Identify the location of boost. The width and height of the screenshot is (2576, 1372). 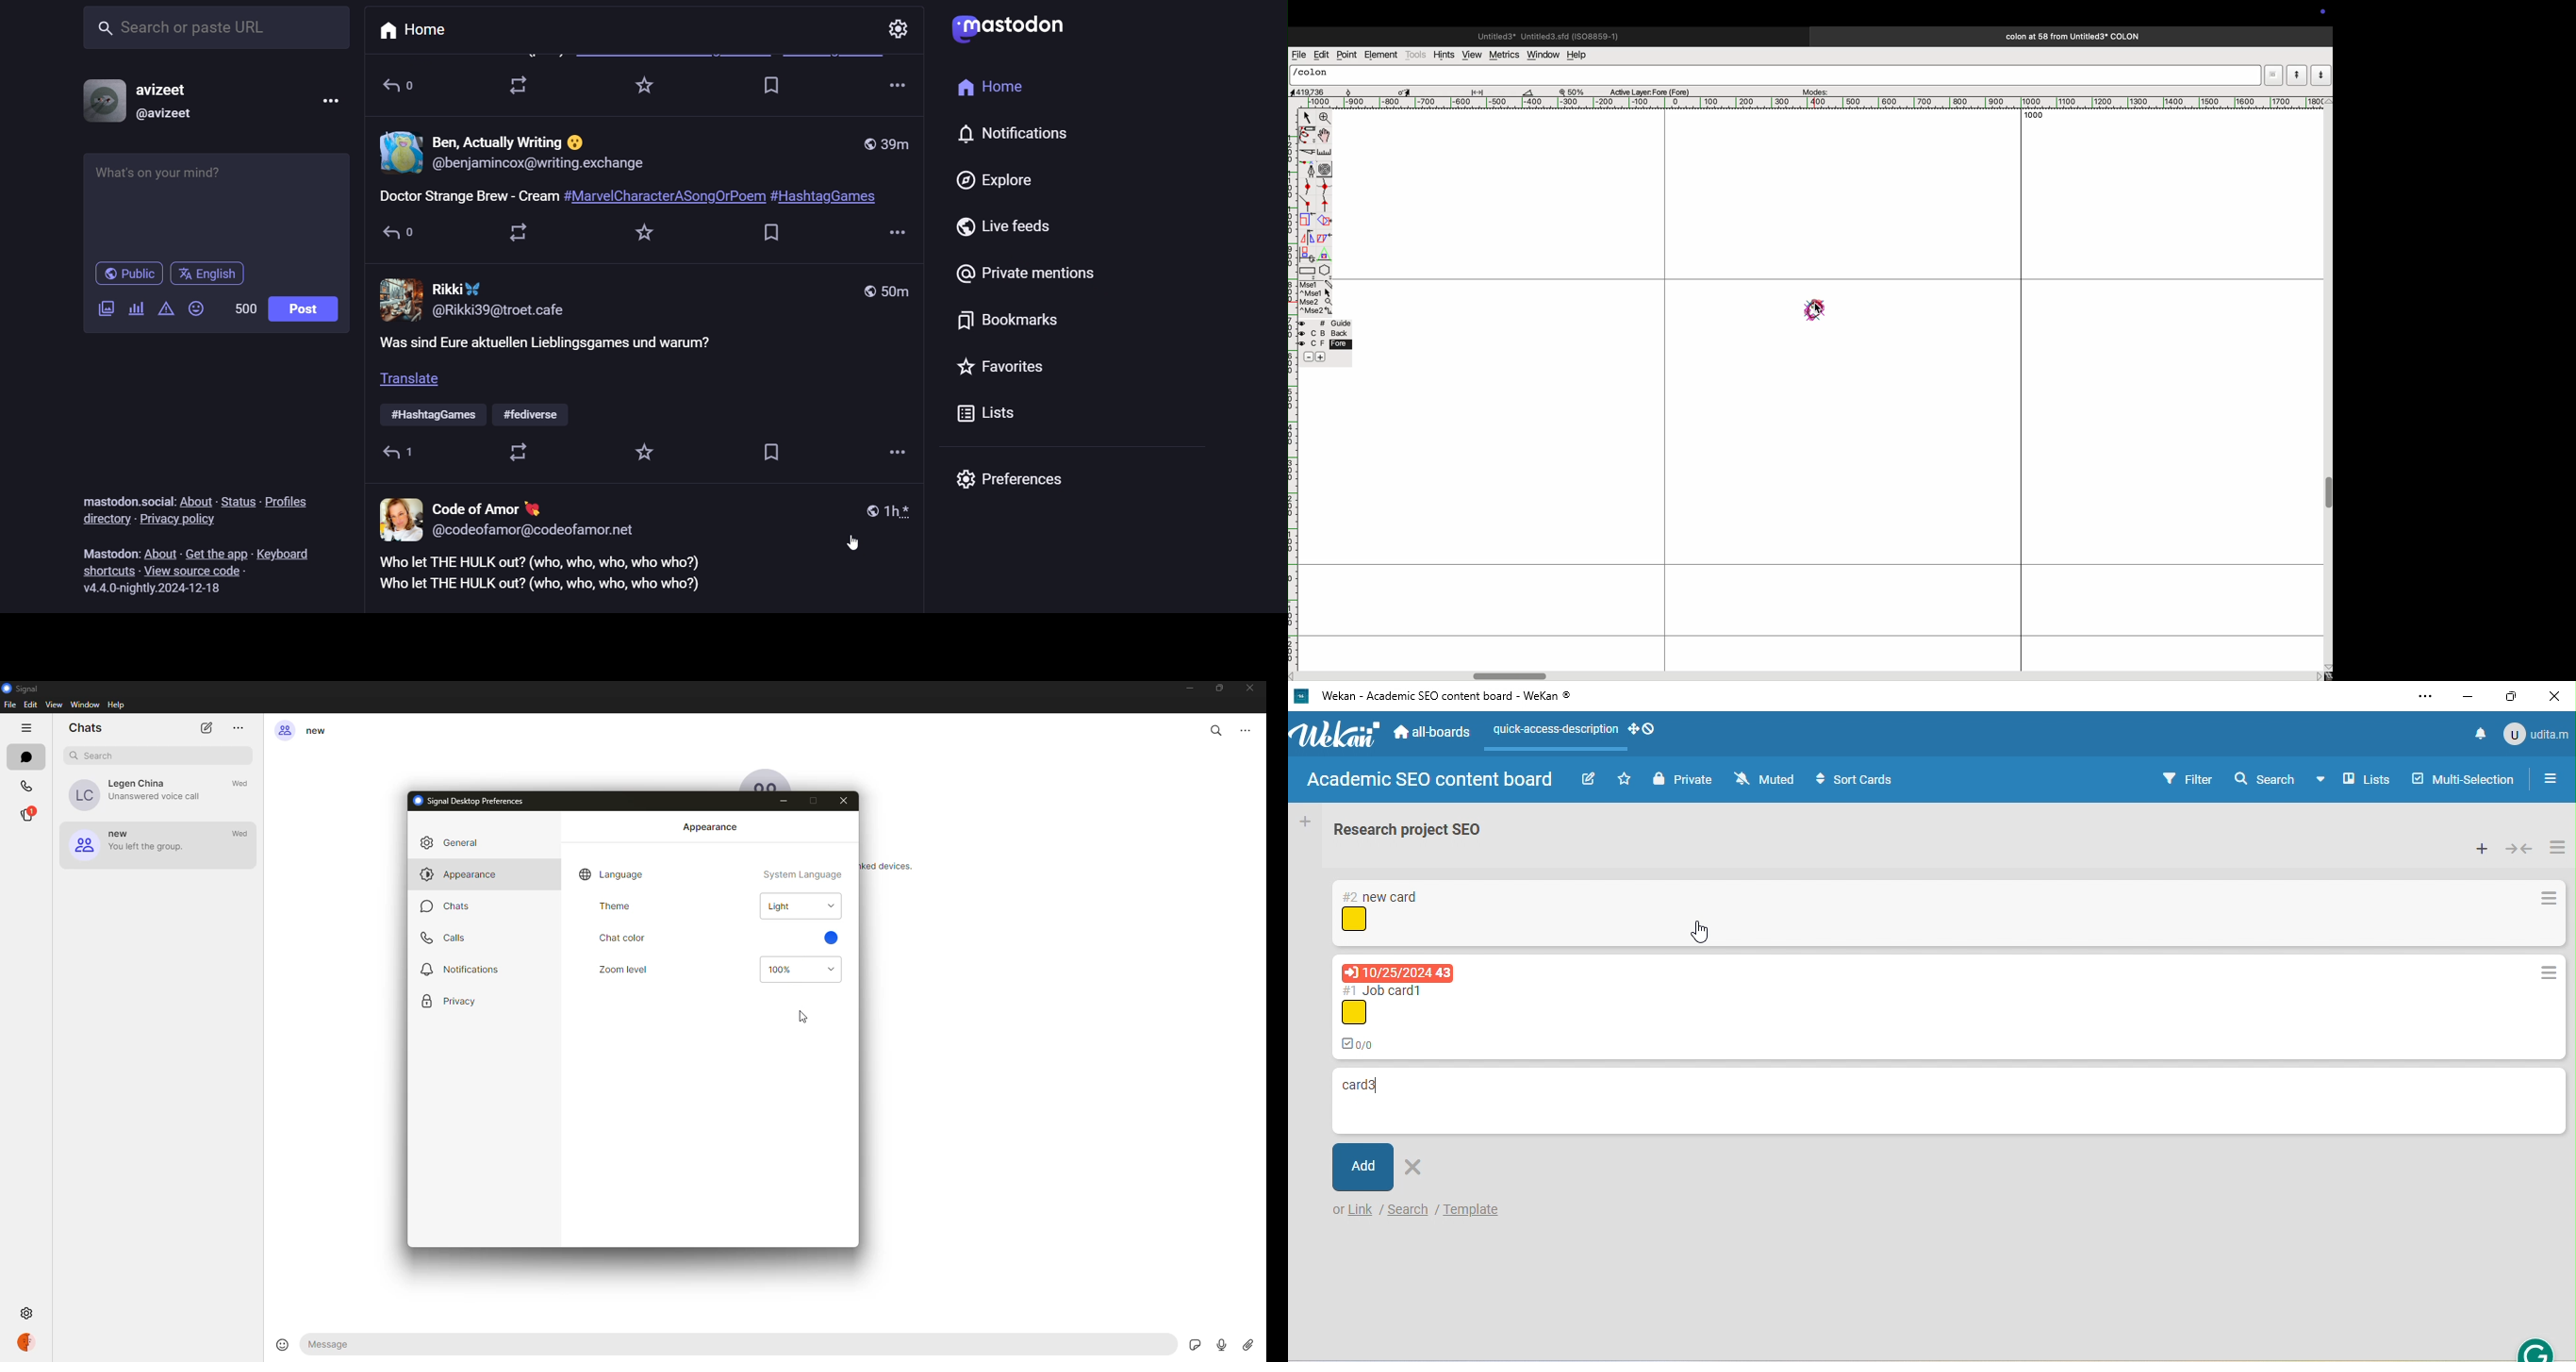
(522, 85).